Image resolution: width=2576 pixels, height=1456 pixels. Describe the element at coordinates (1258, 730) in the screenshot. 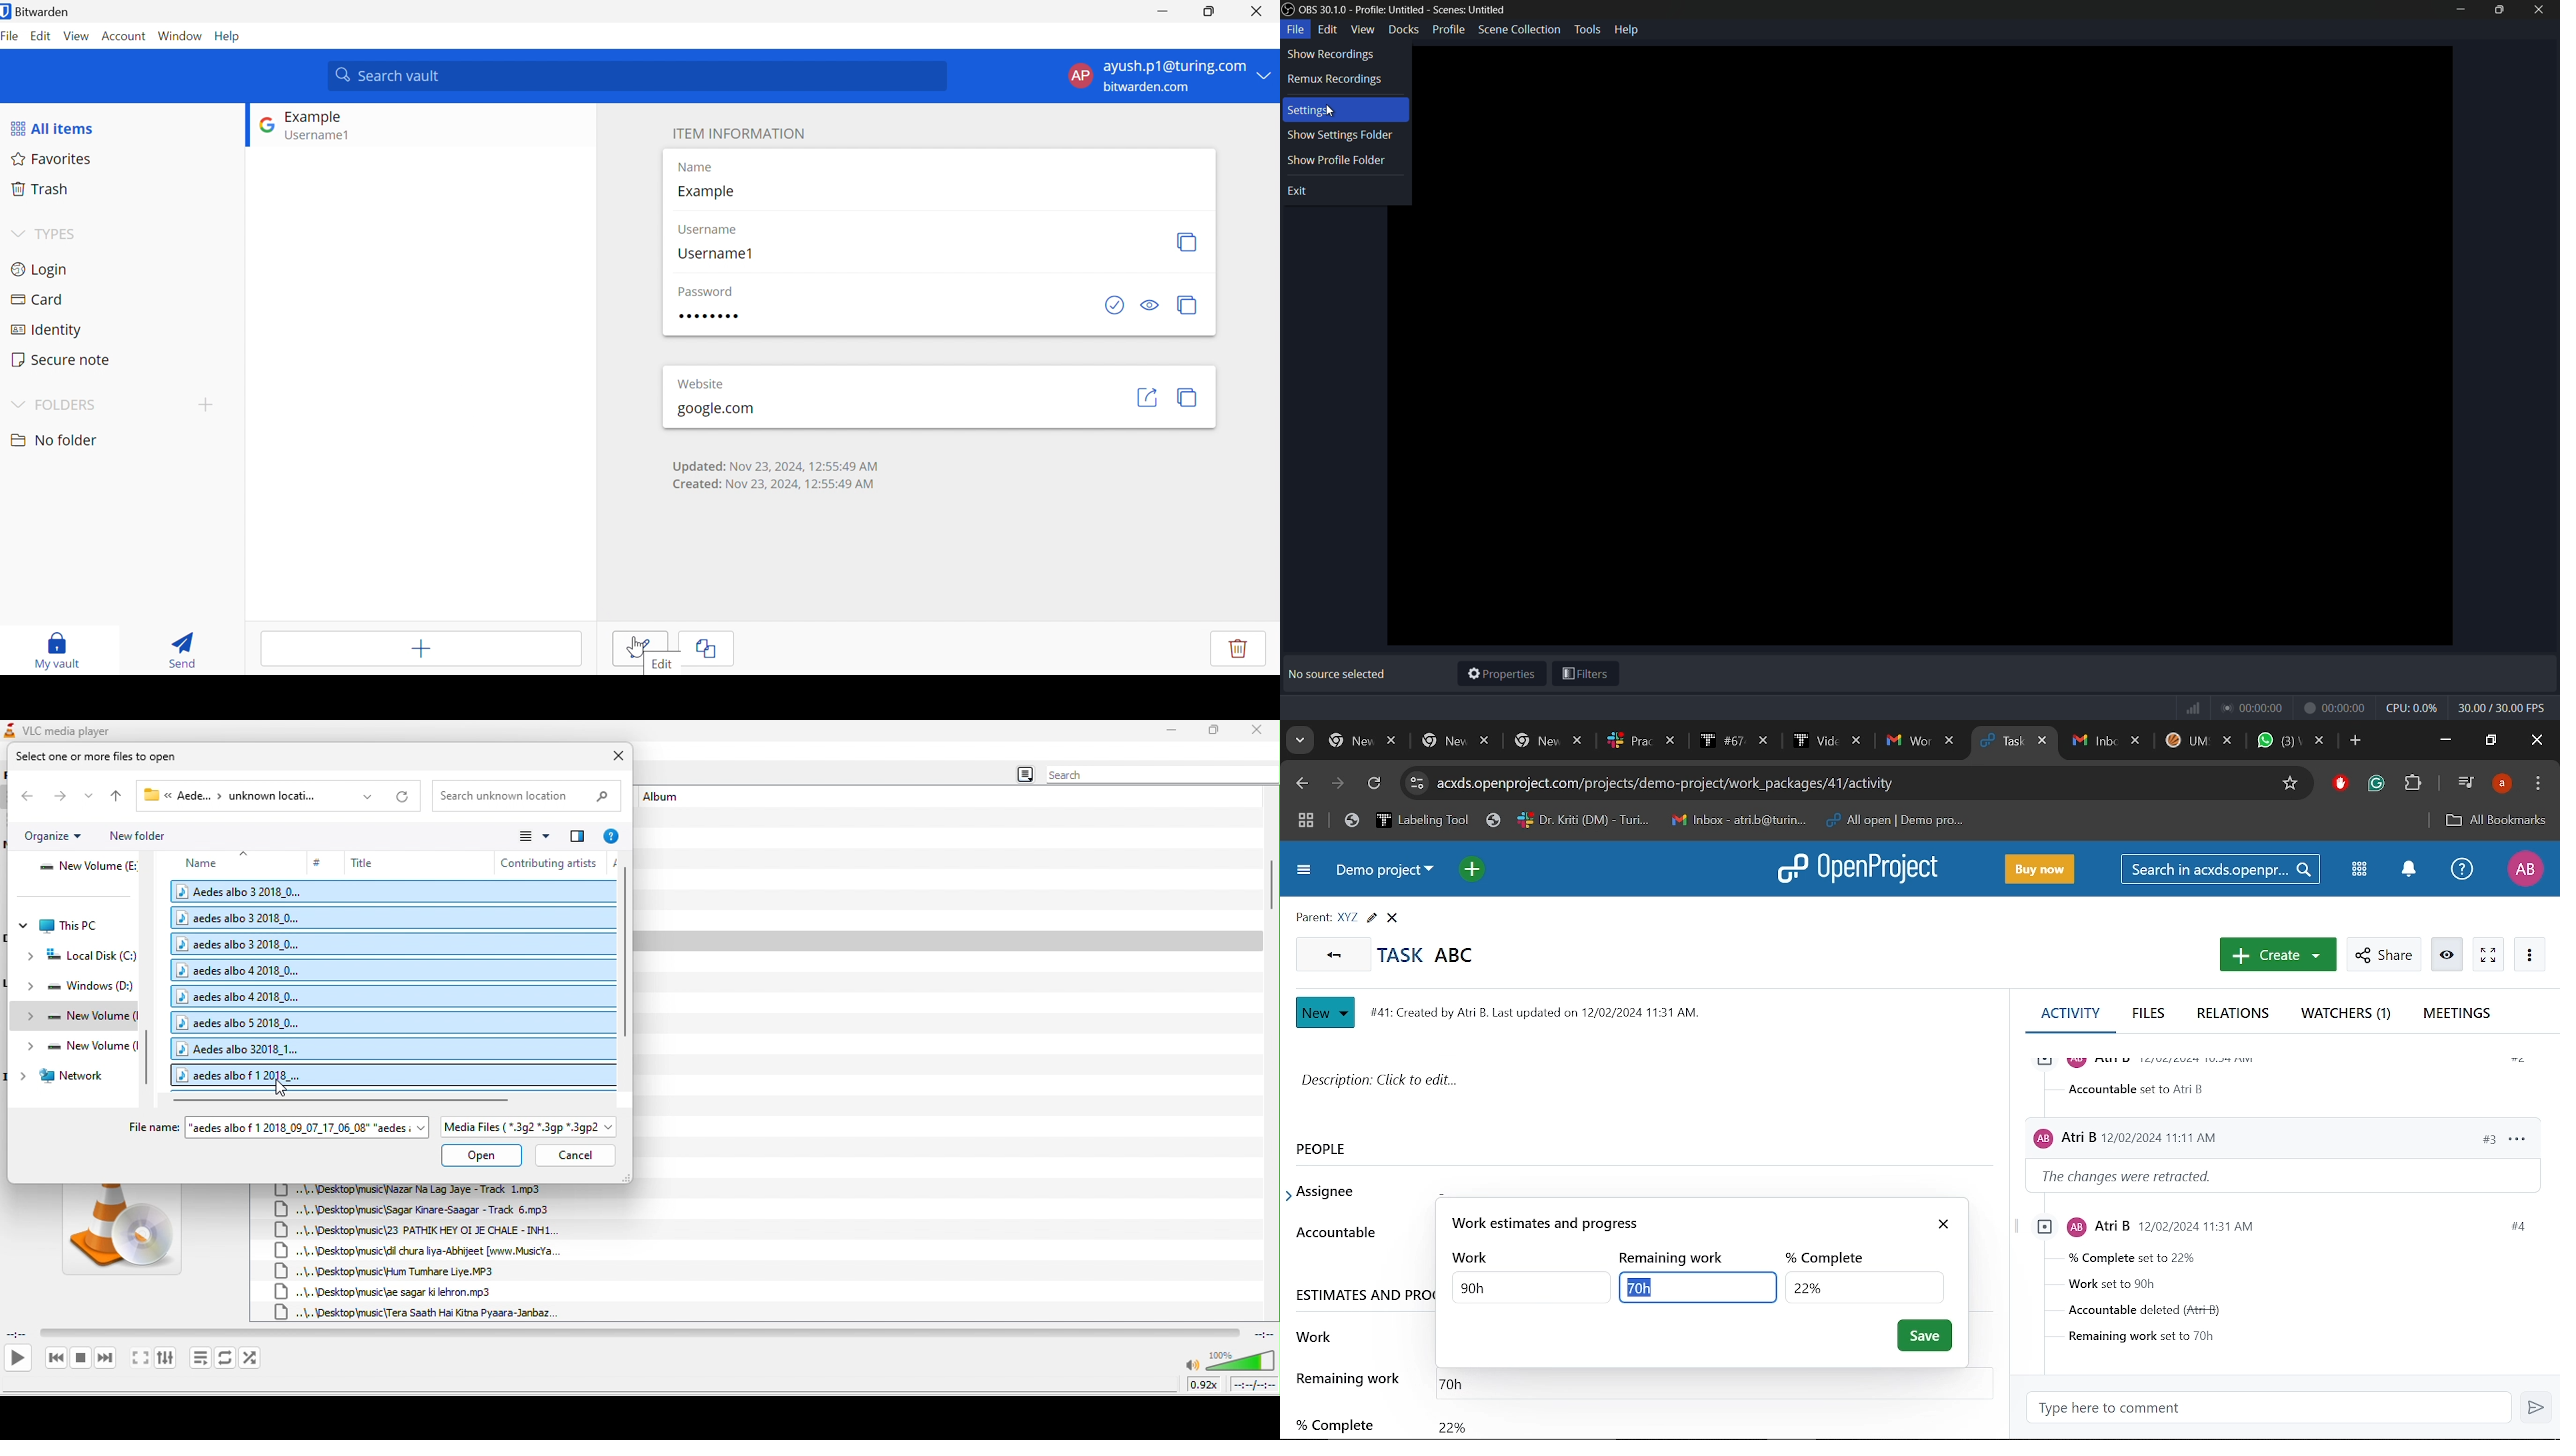

I see `close` at that location.